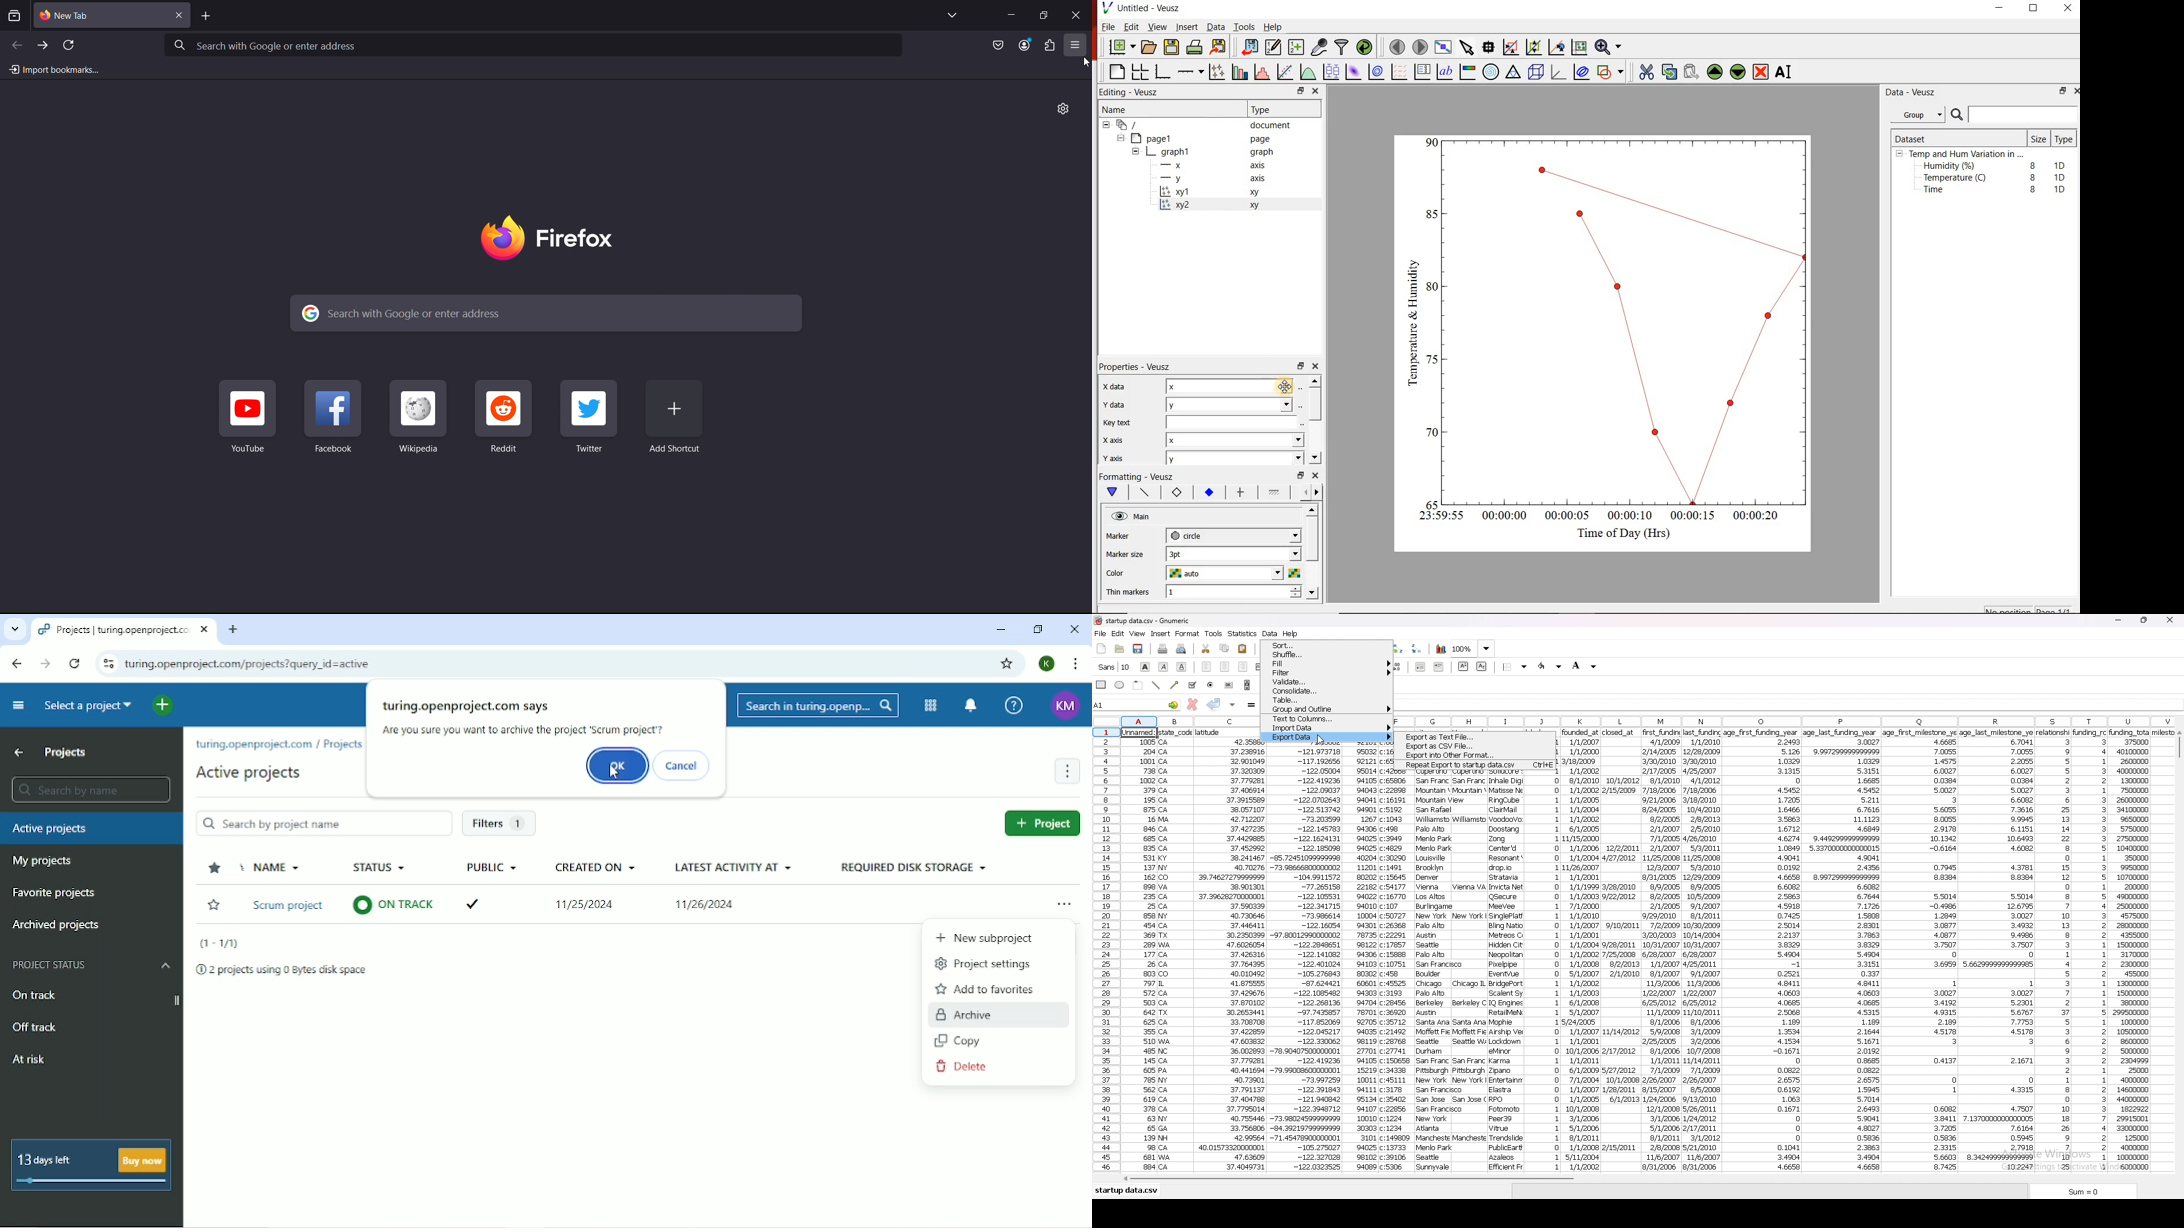  What do you see at coordinates (1843, 952) in the screenshot?
I see `data` at bounding box center [1843, 952].